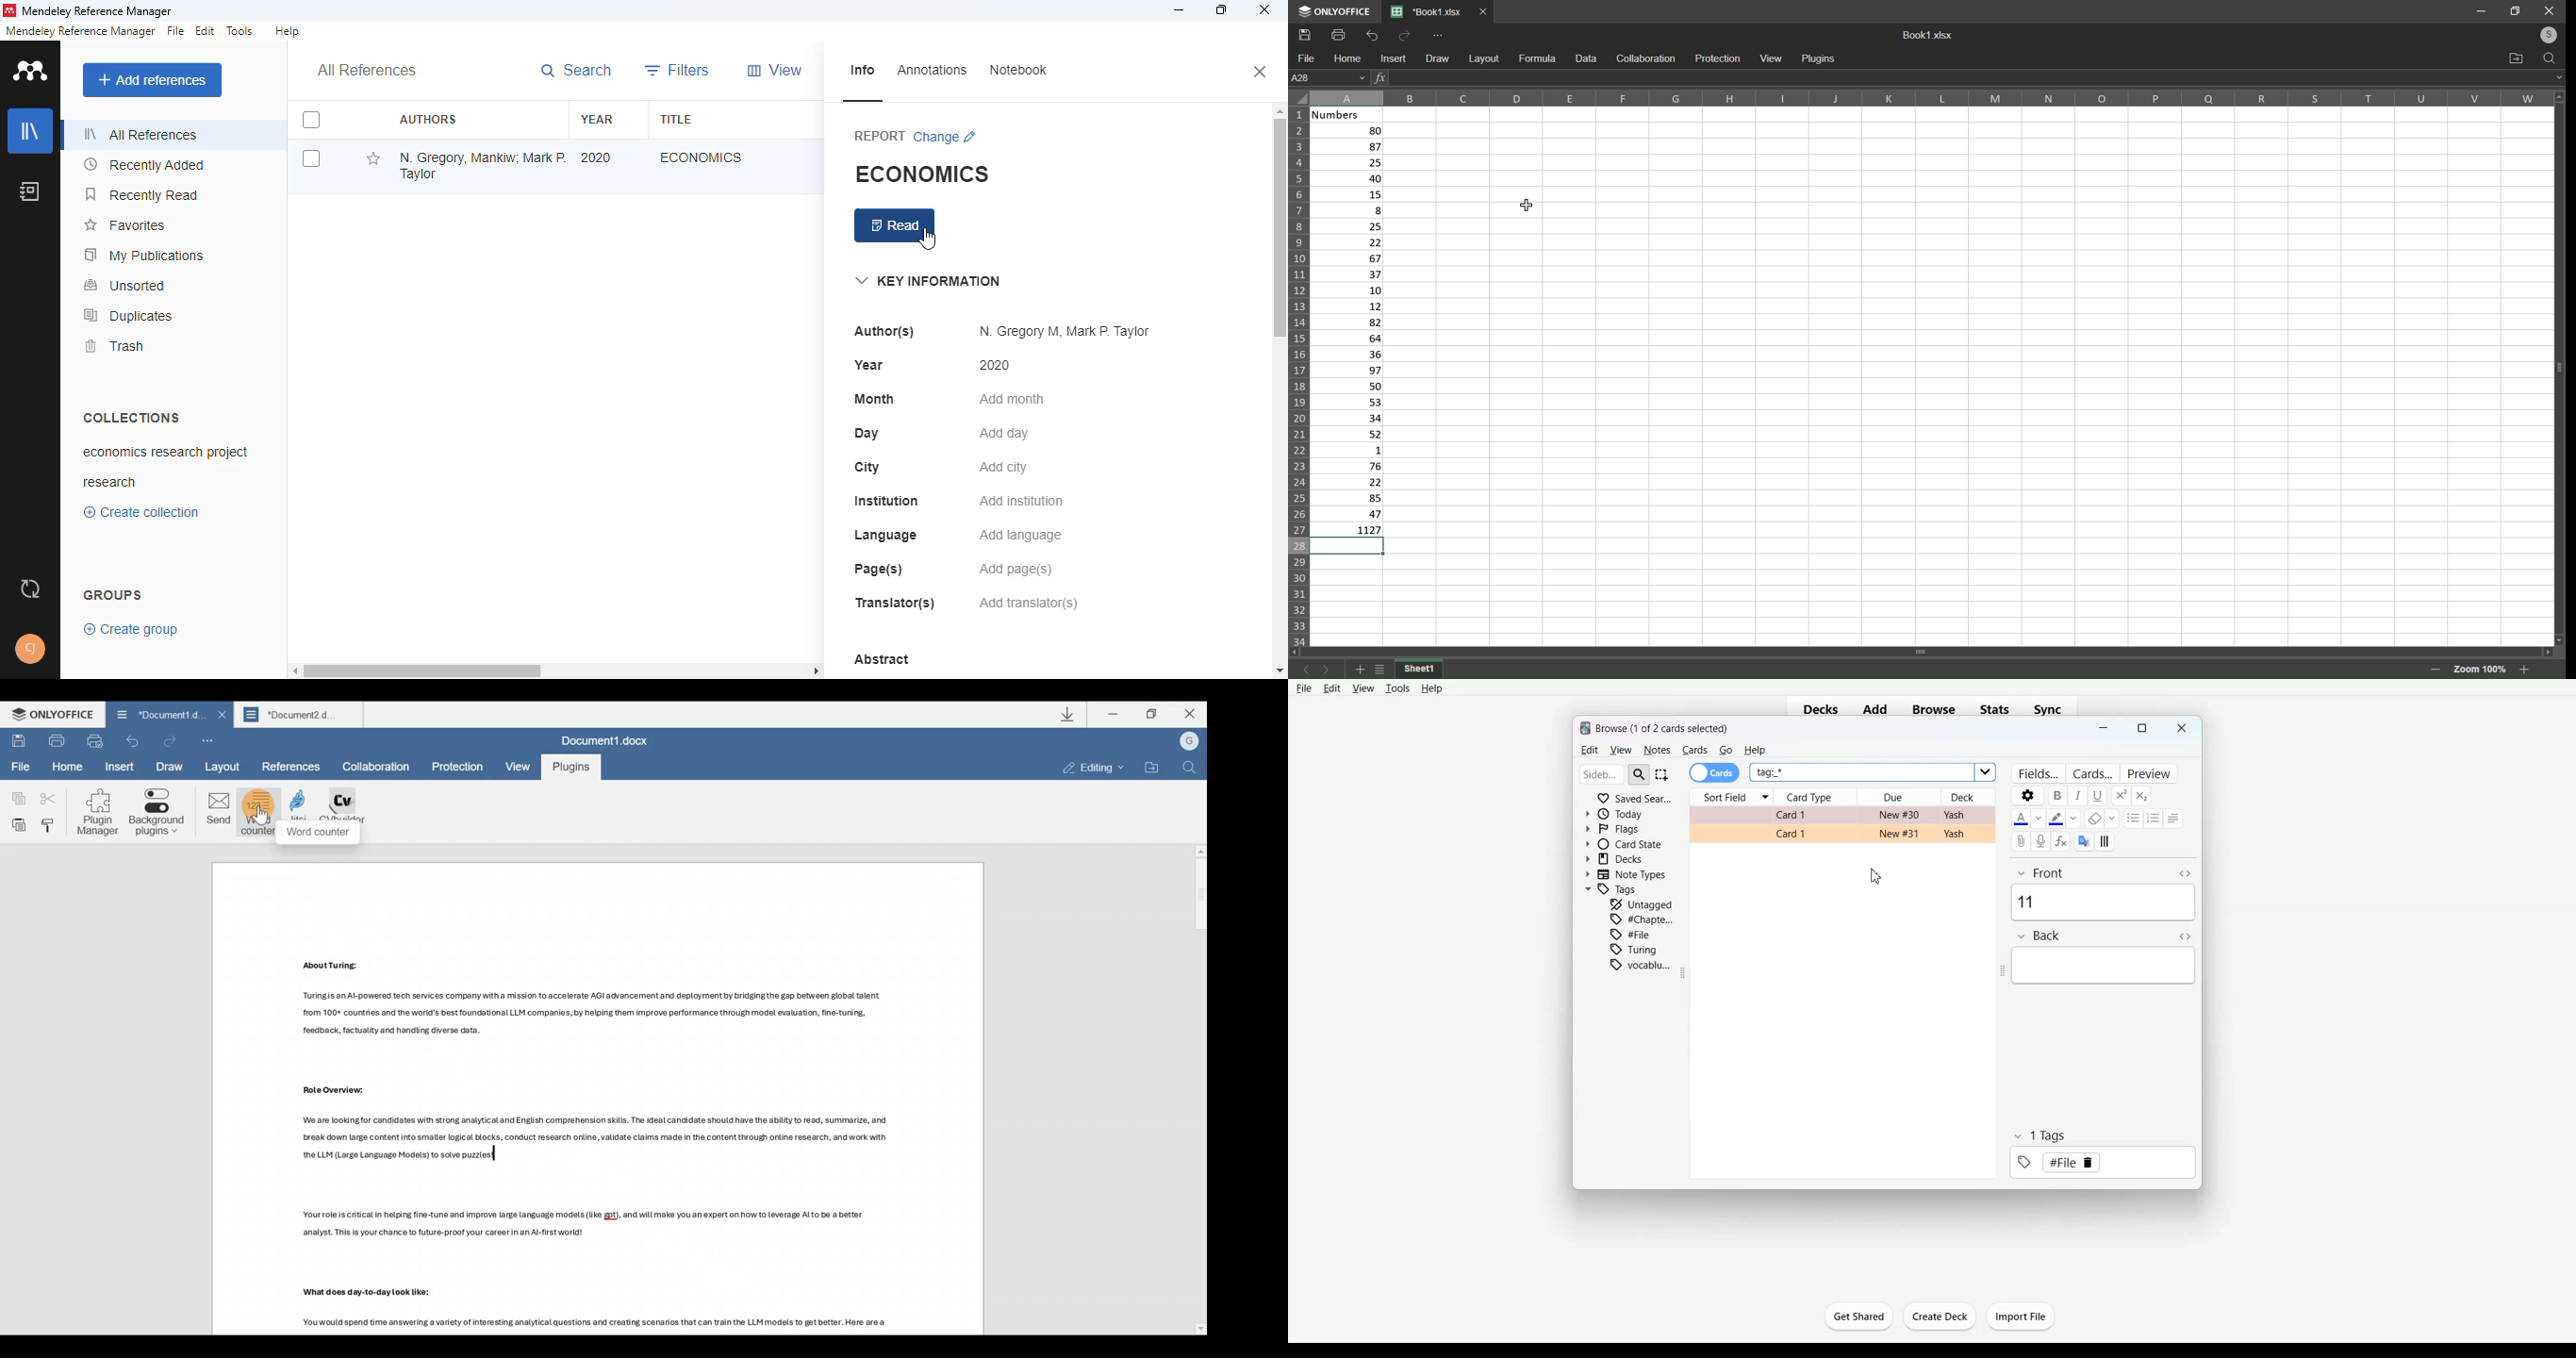 The width and height of the screenshot is (2576, 1372). What do you see at coordinates (1196, 1089) in the screenshot?
I see `Scroll bar` at bounding box center [1196, 1089].